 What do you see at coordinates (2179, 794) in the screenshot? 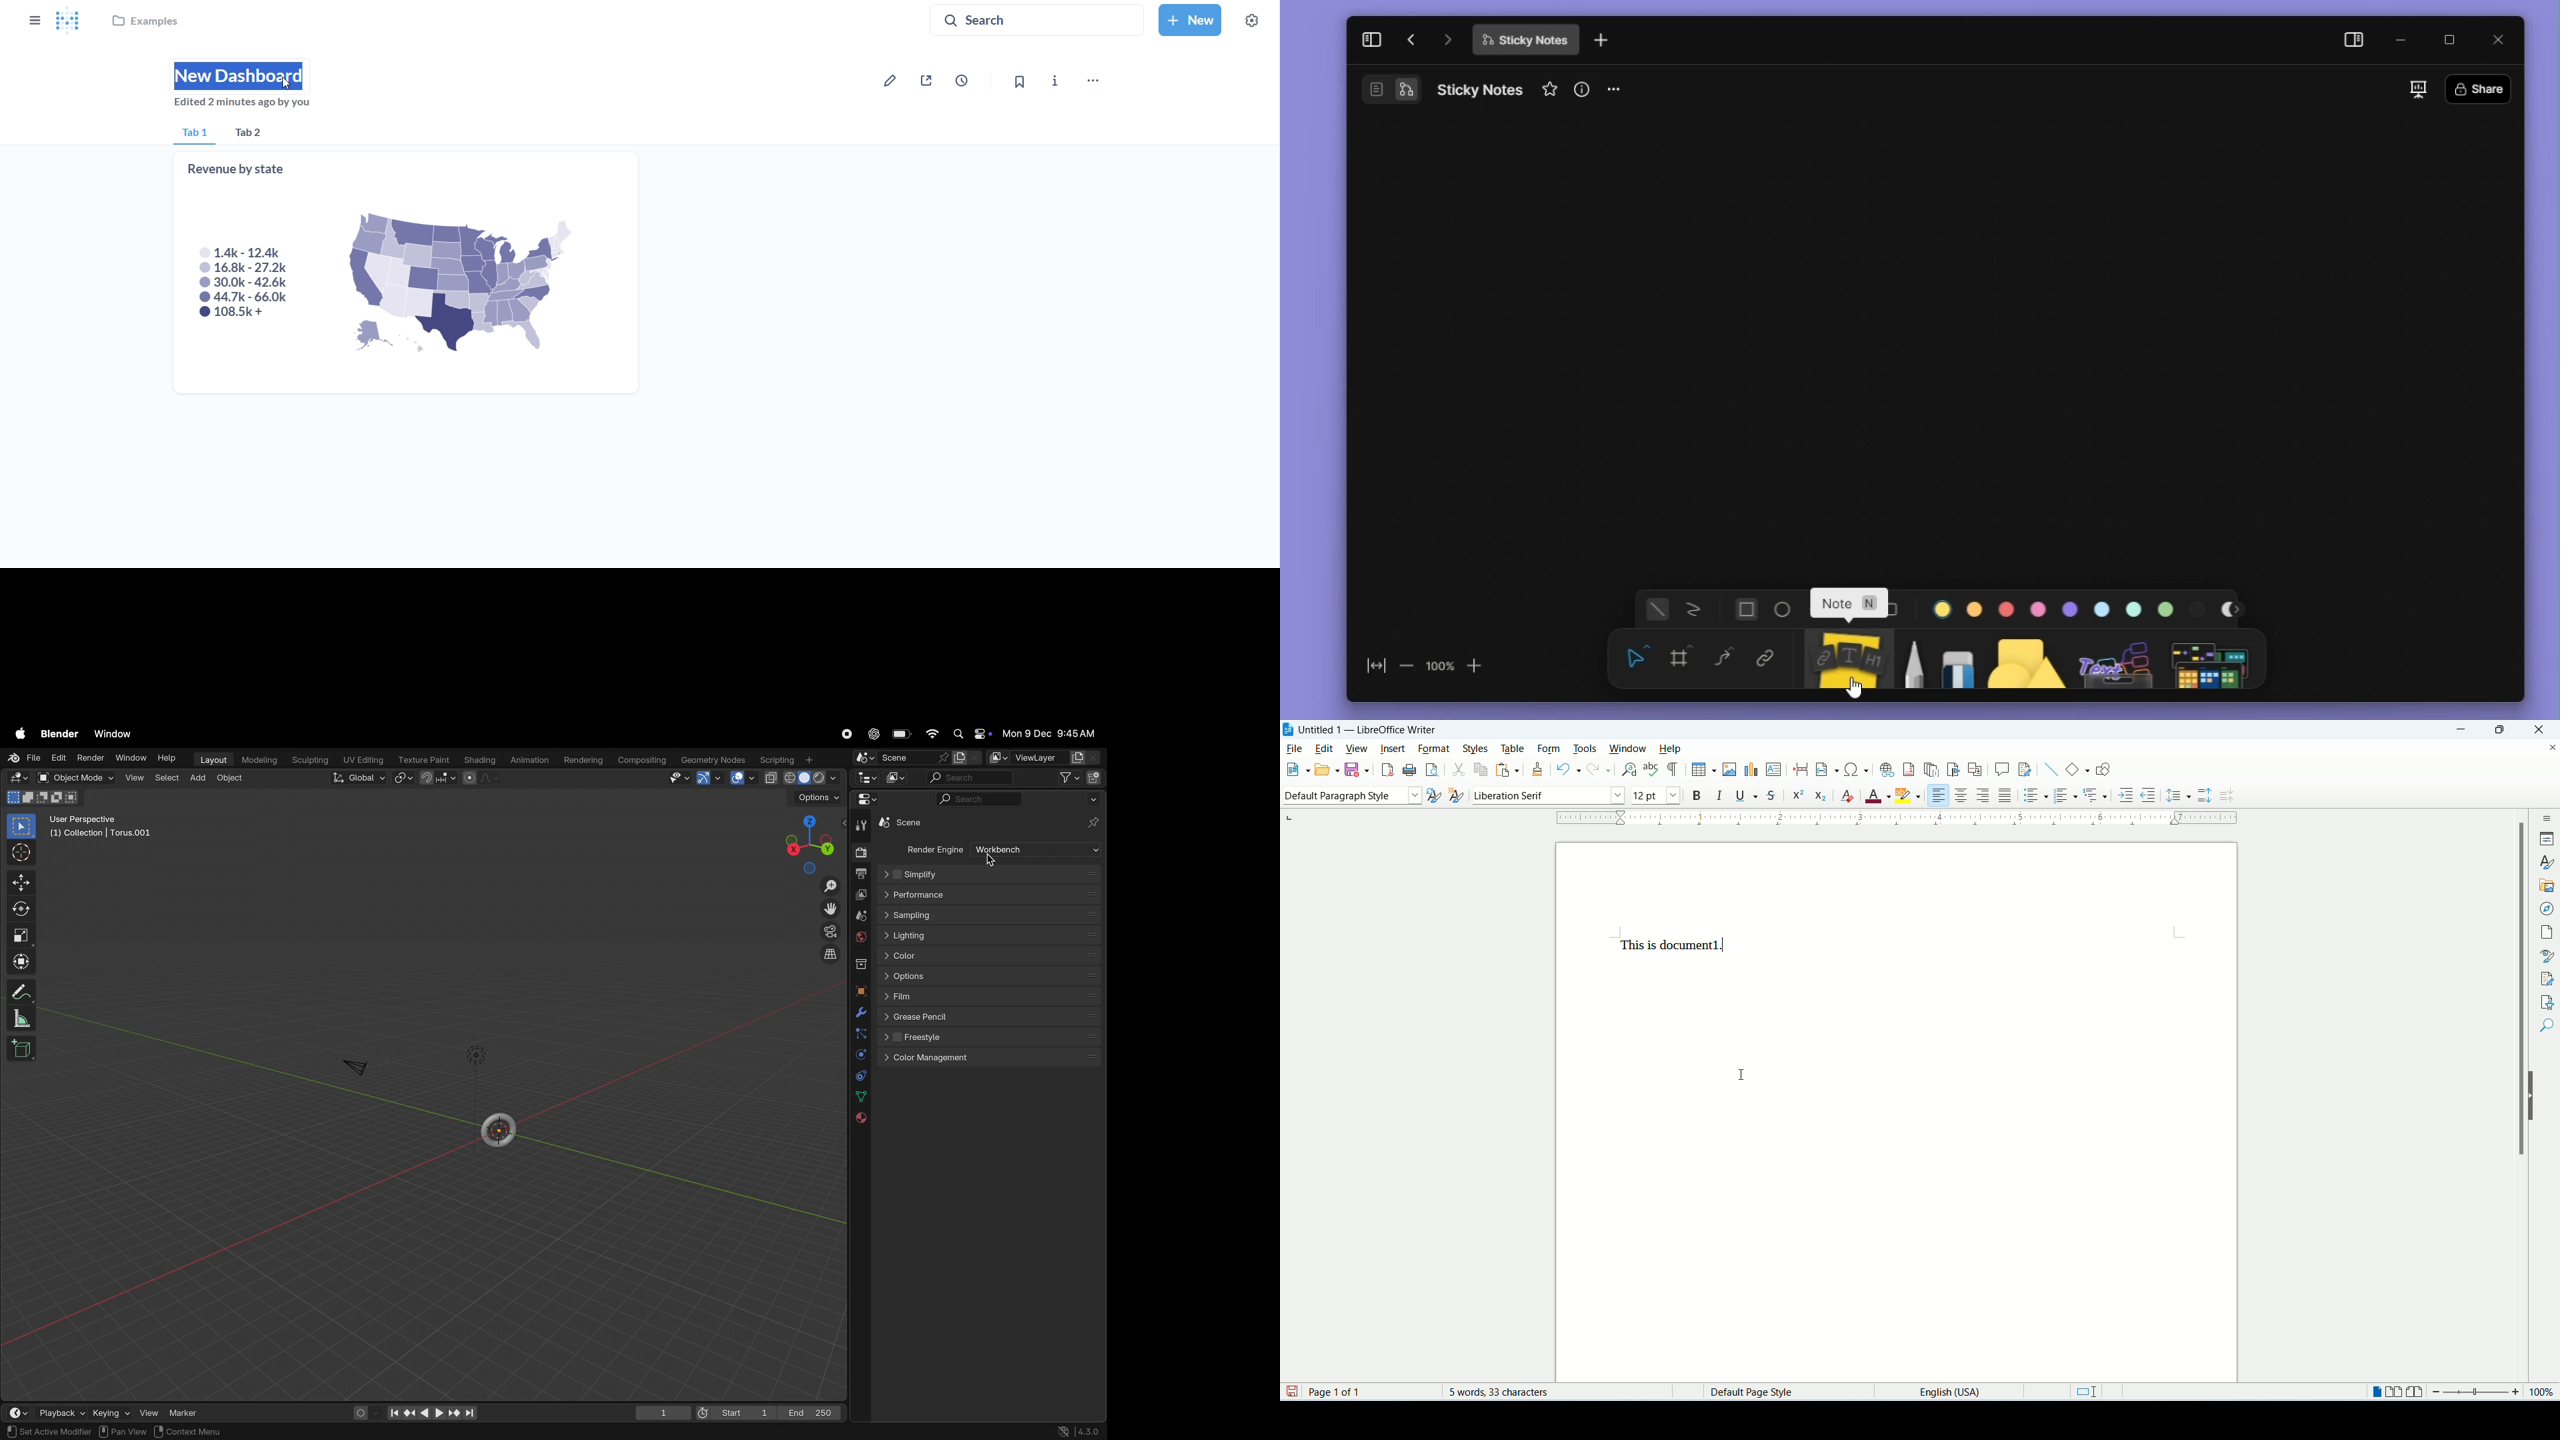
I see `set line spacing` at bounding box center [2179, 794].